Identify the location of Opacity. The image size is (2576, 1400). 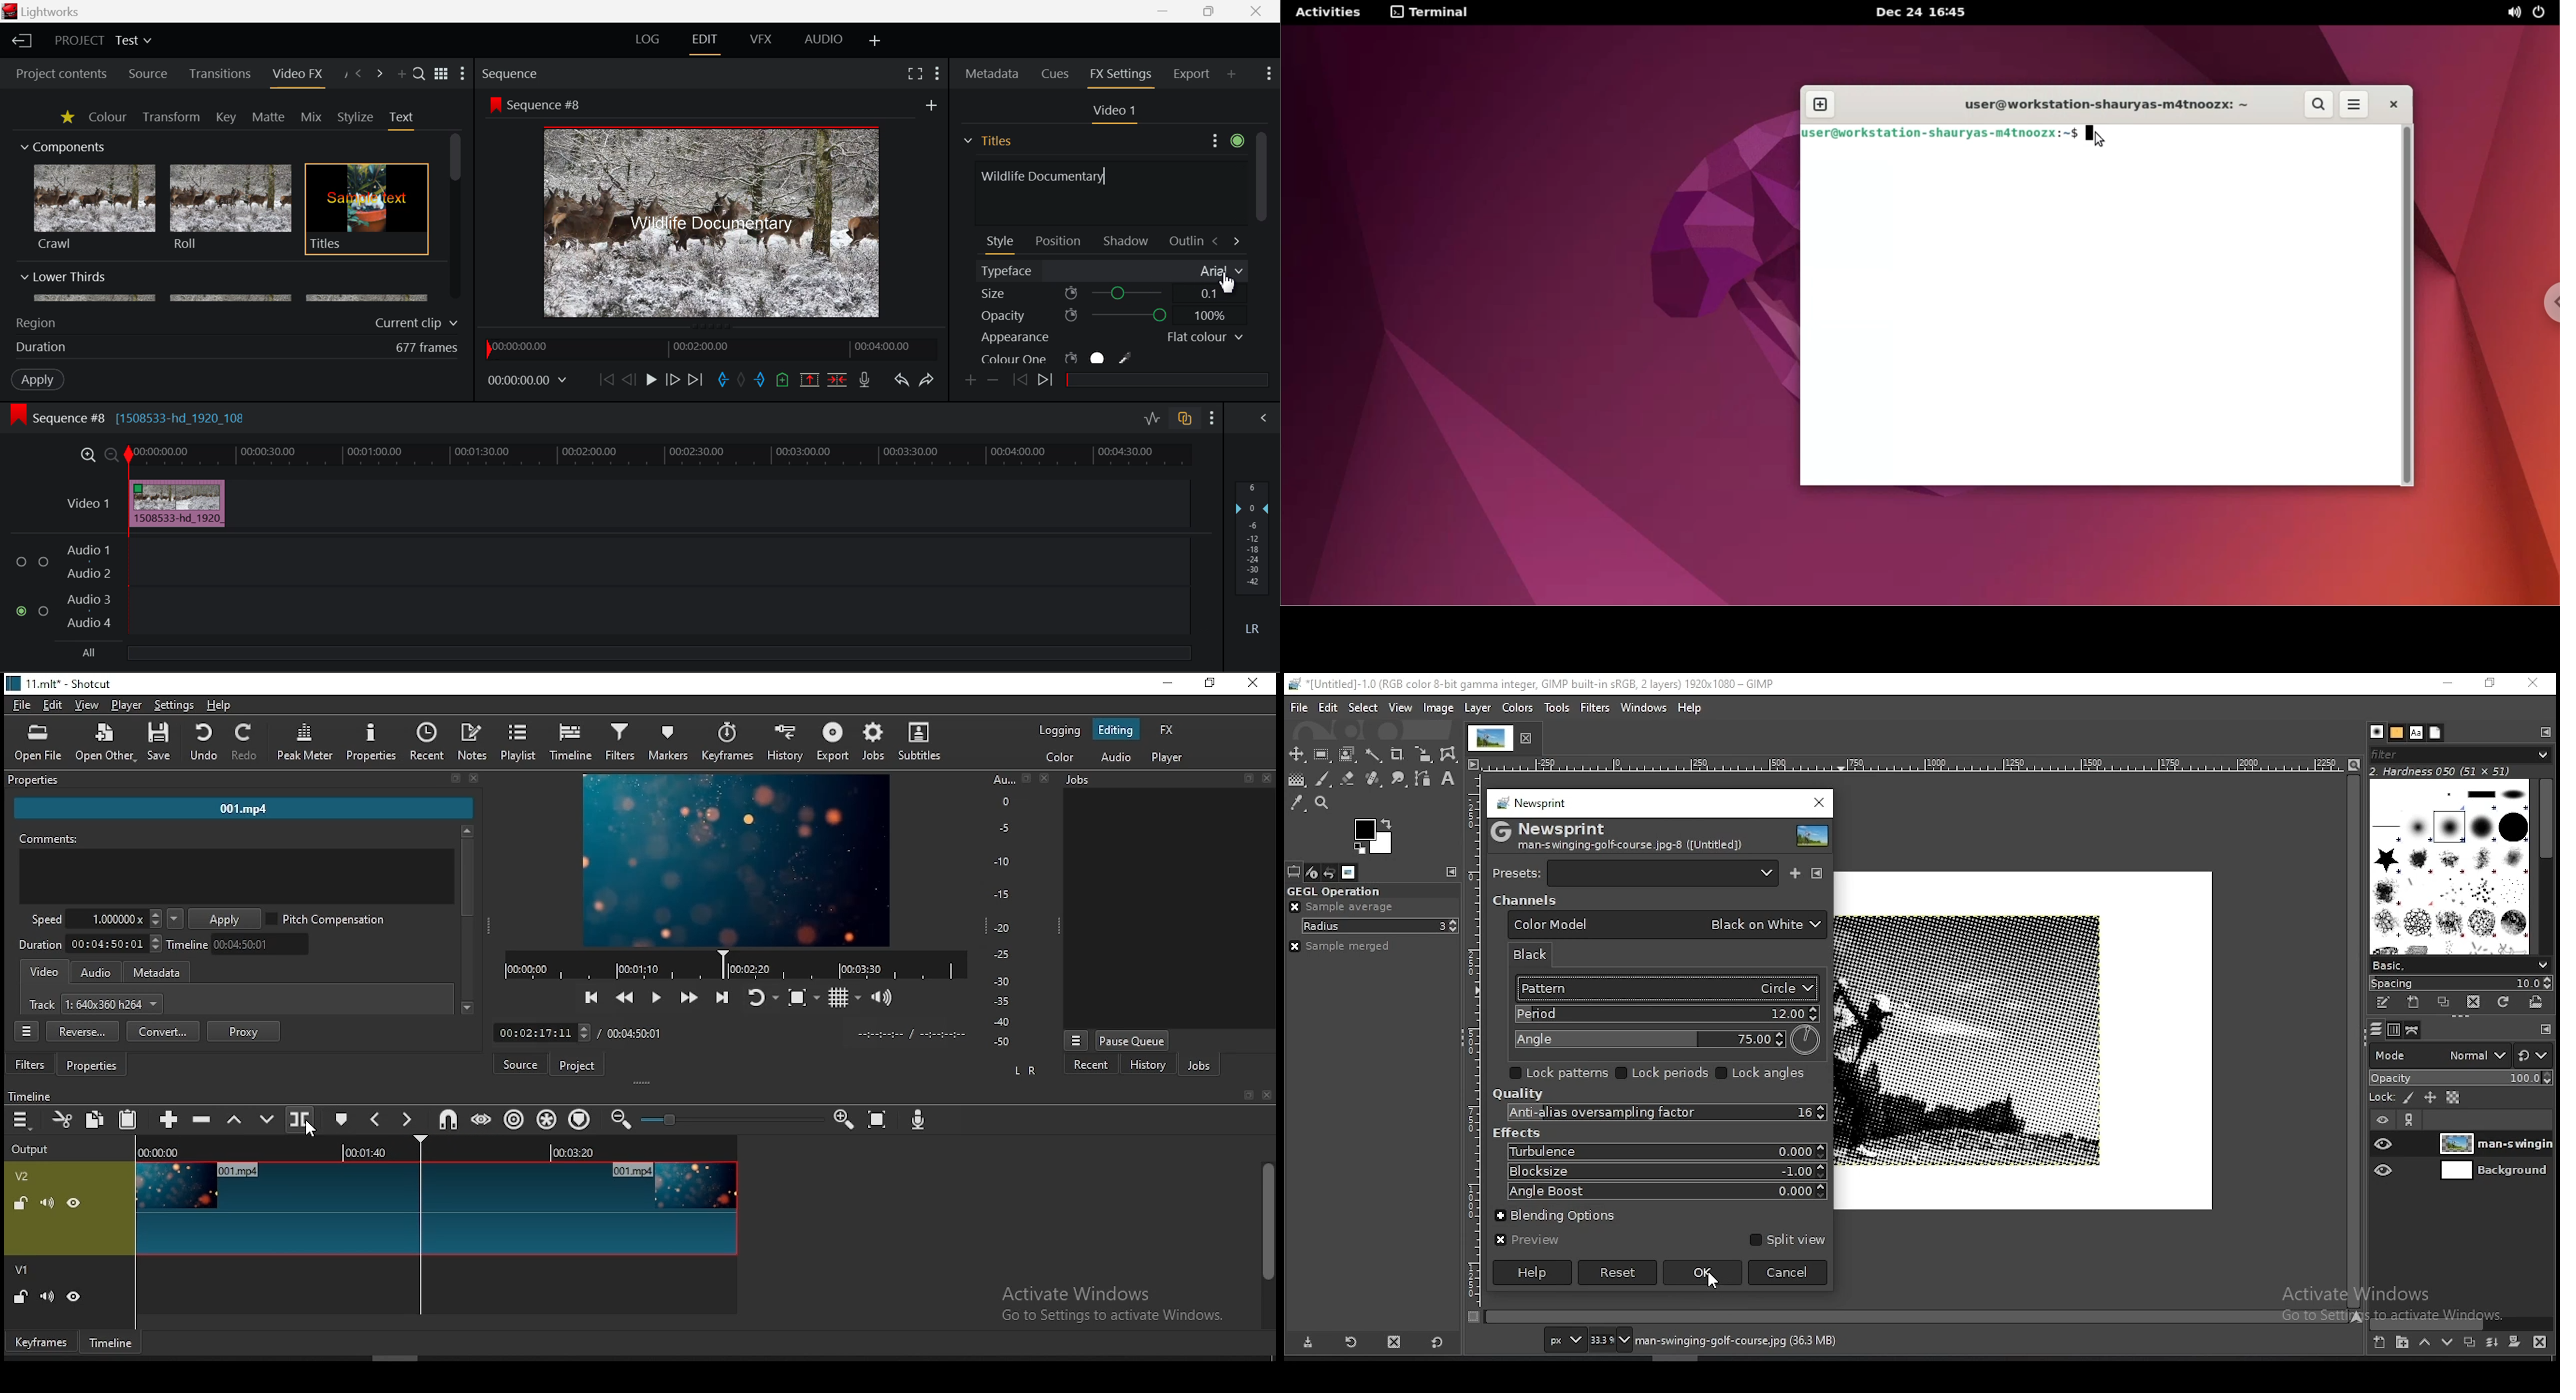
(1112, 315).